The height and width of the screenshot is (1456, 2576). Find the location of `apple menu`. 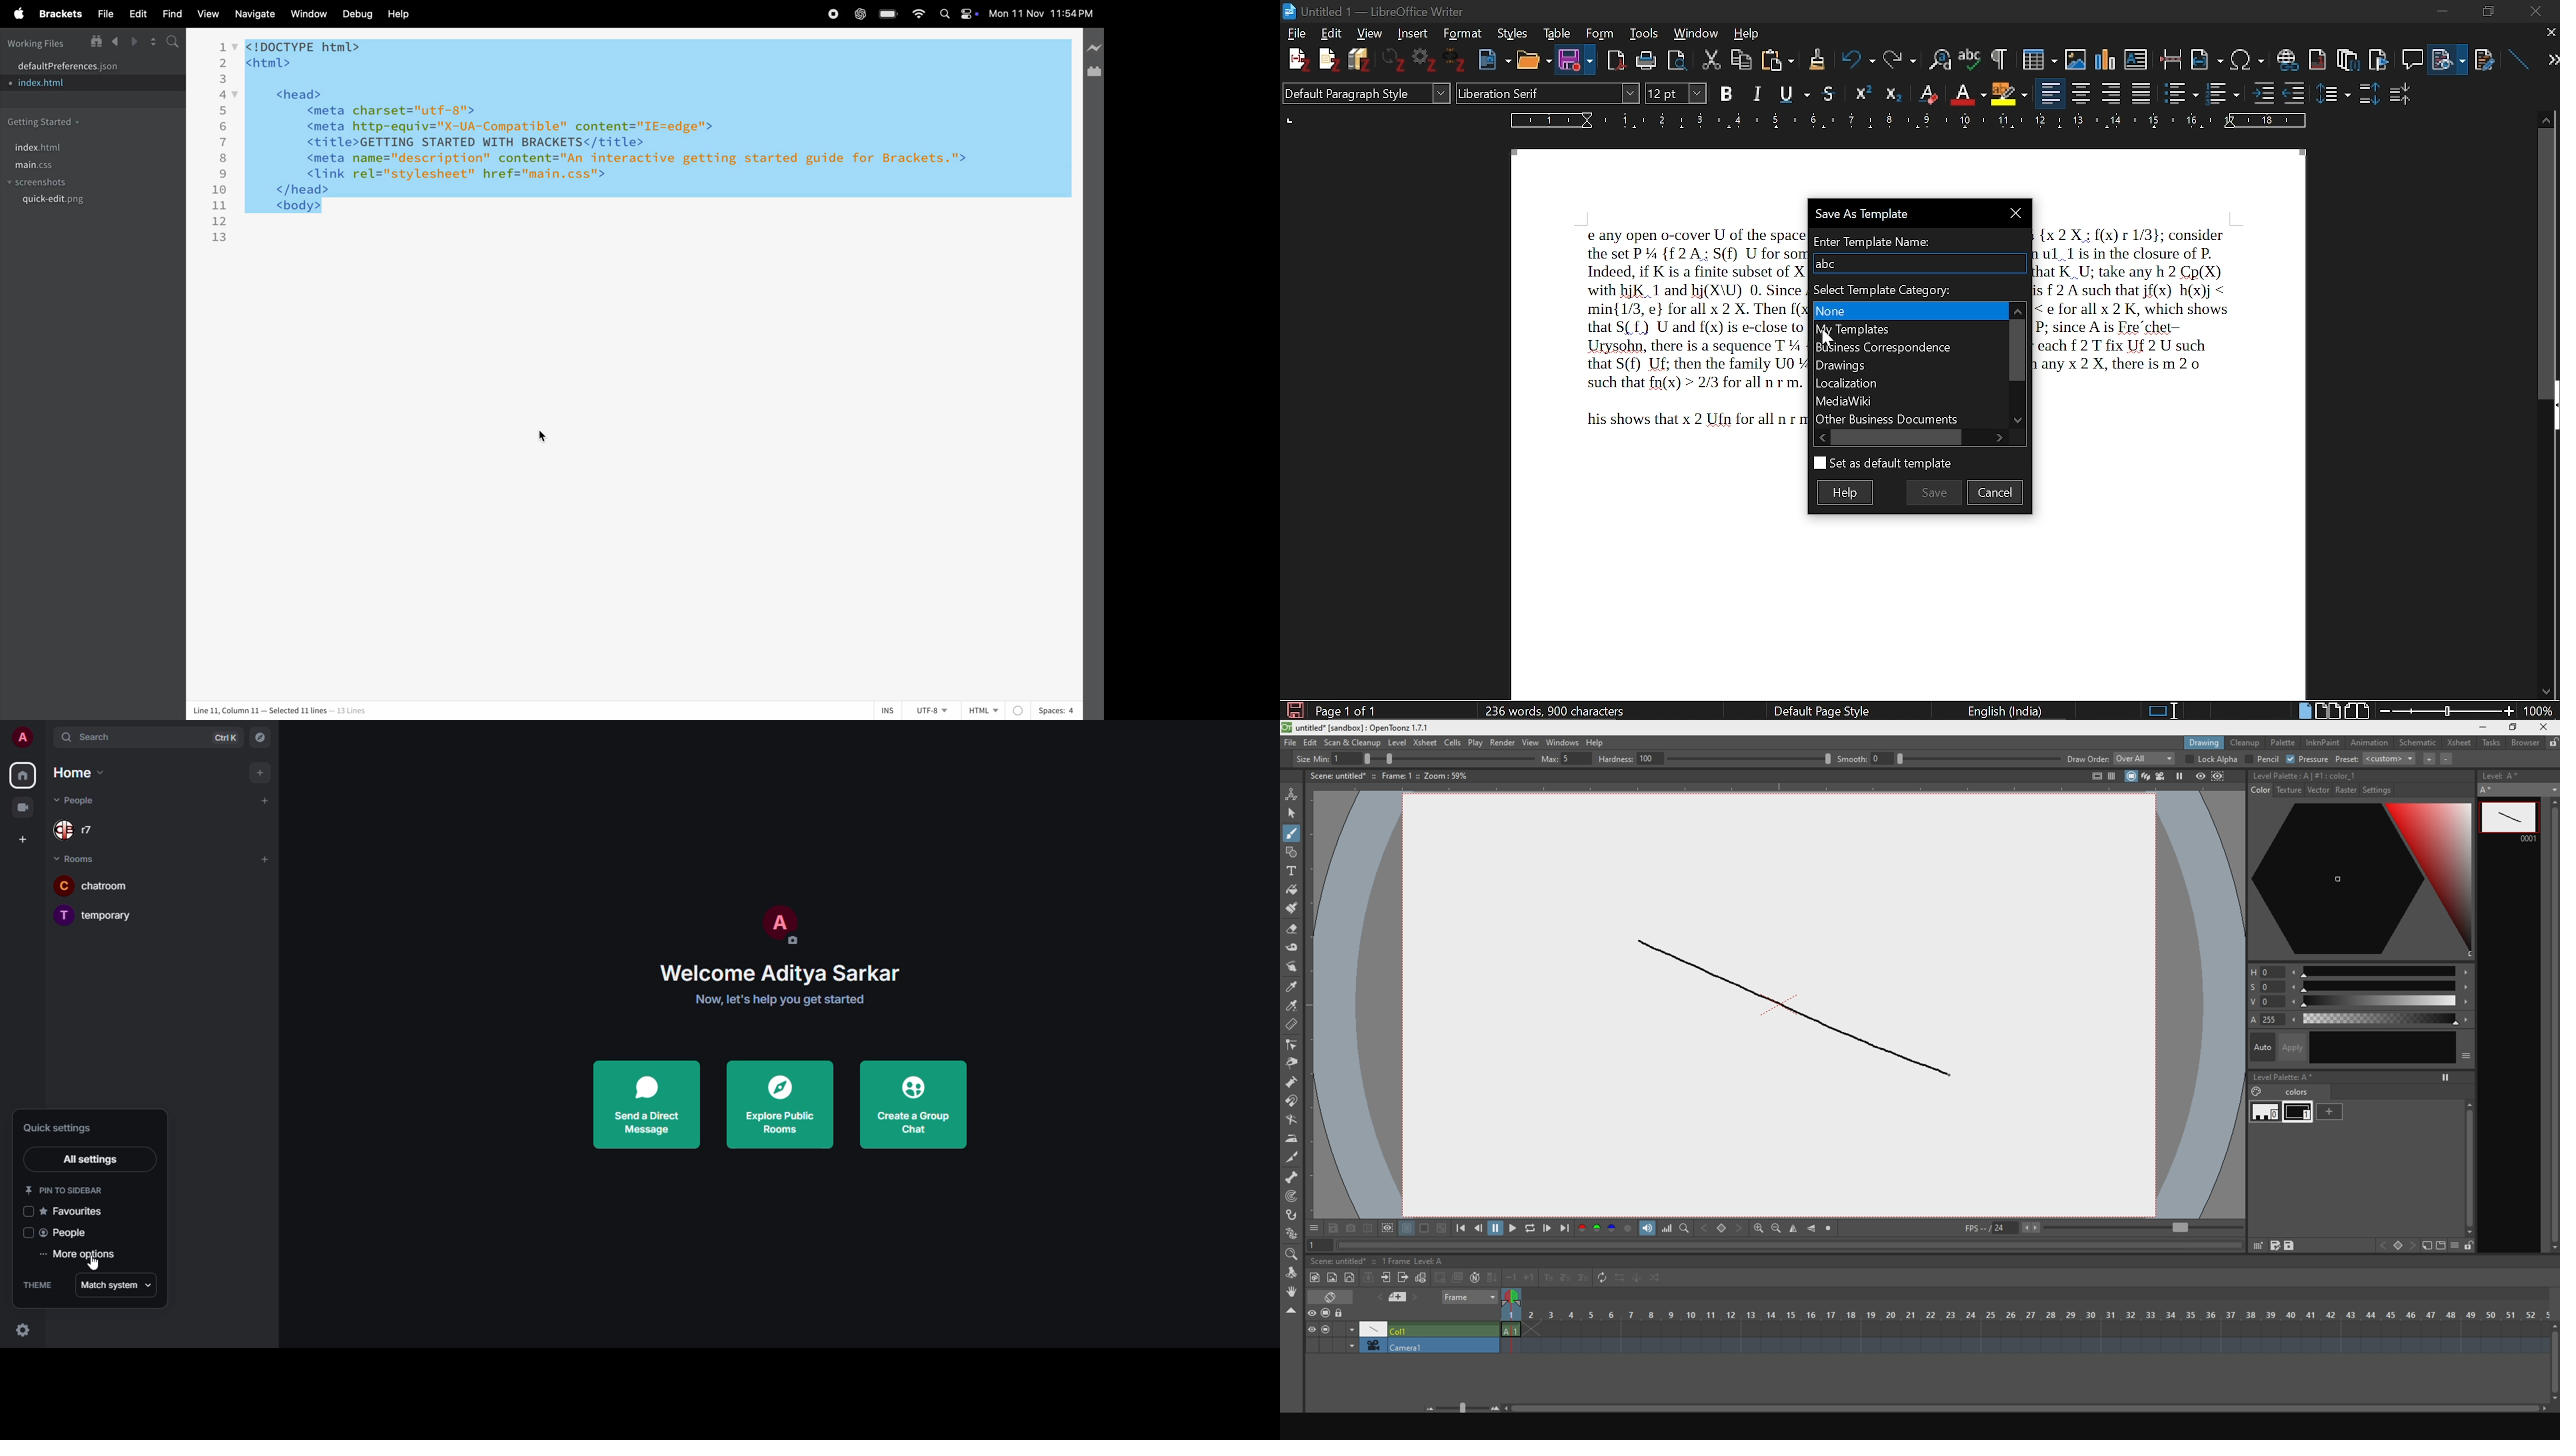

apple menu is located at coordinates (16, 14).